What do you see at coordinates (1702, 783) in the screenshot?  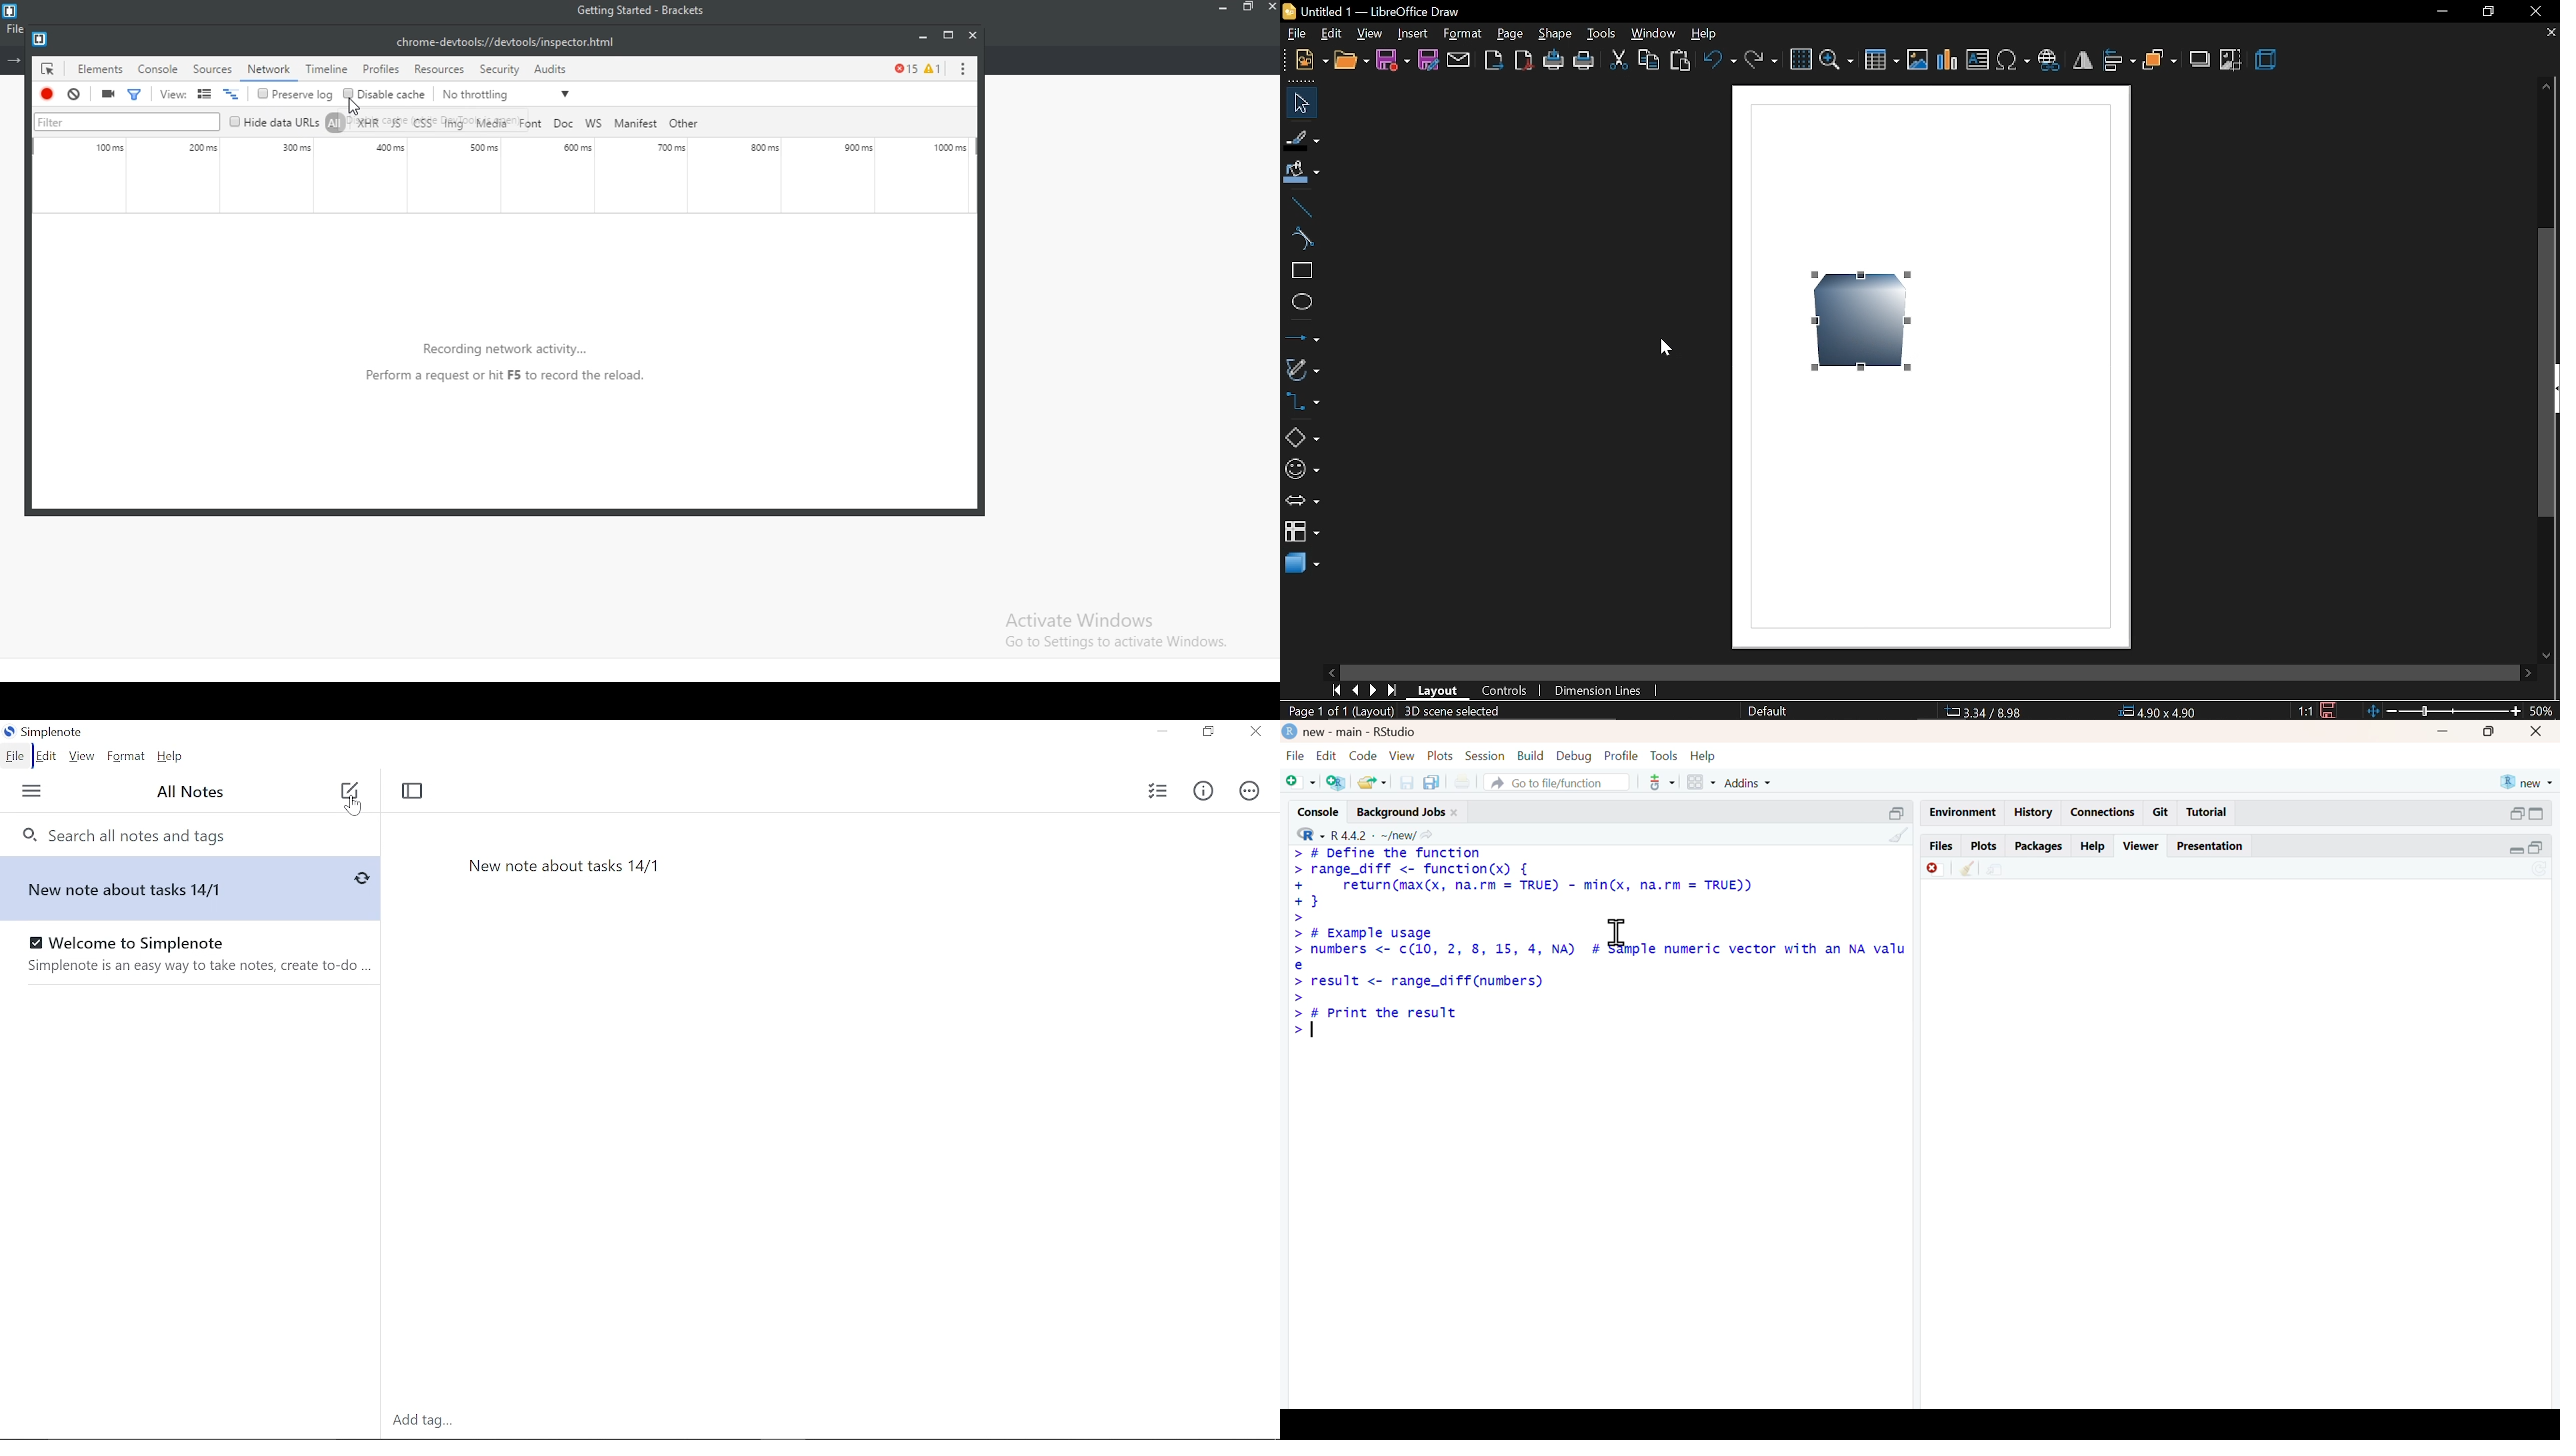 I see `grid` at bounding box center [1702, 783].